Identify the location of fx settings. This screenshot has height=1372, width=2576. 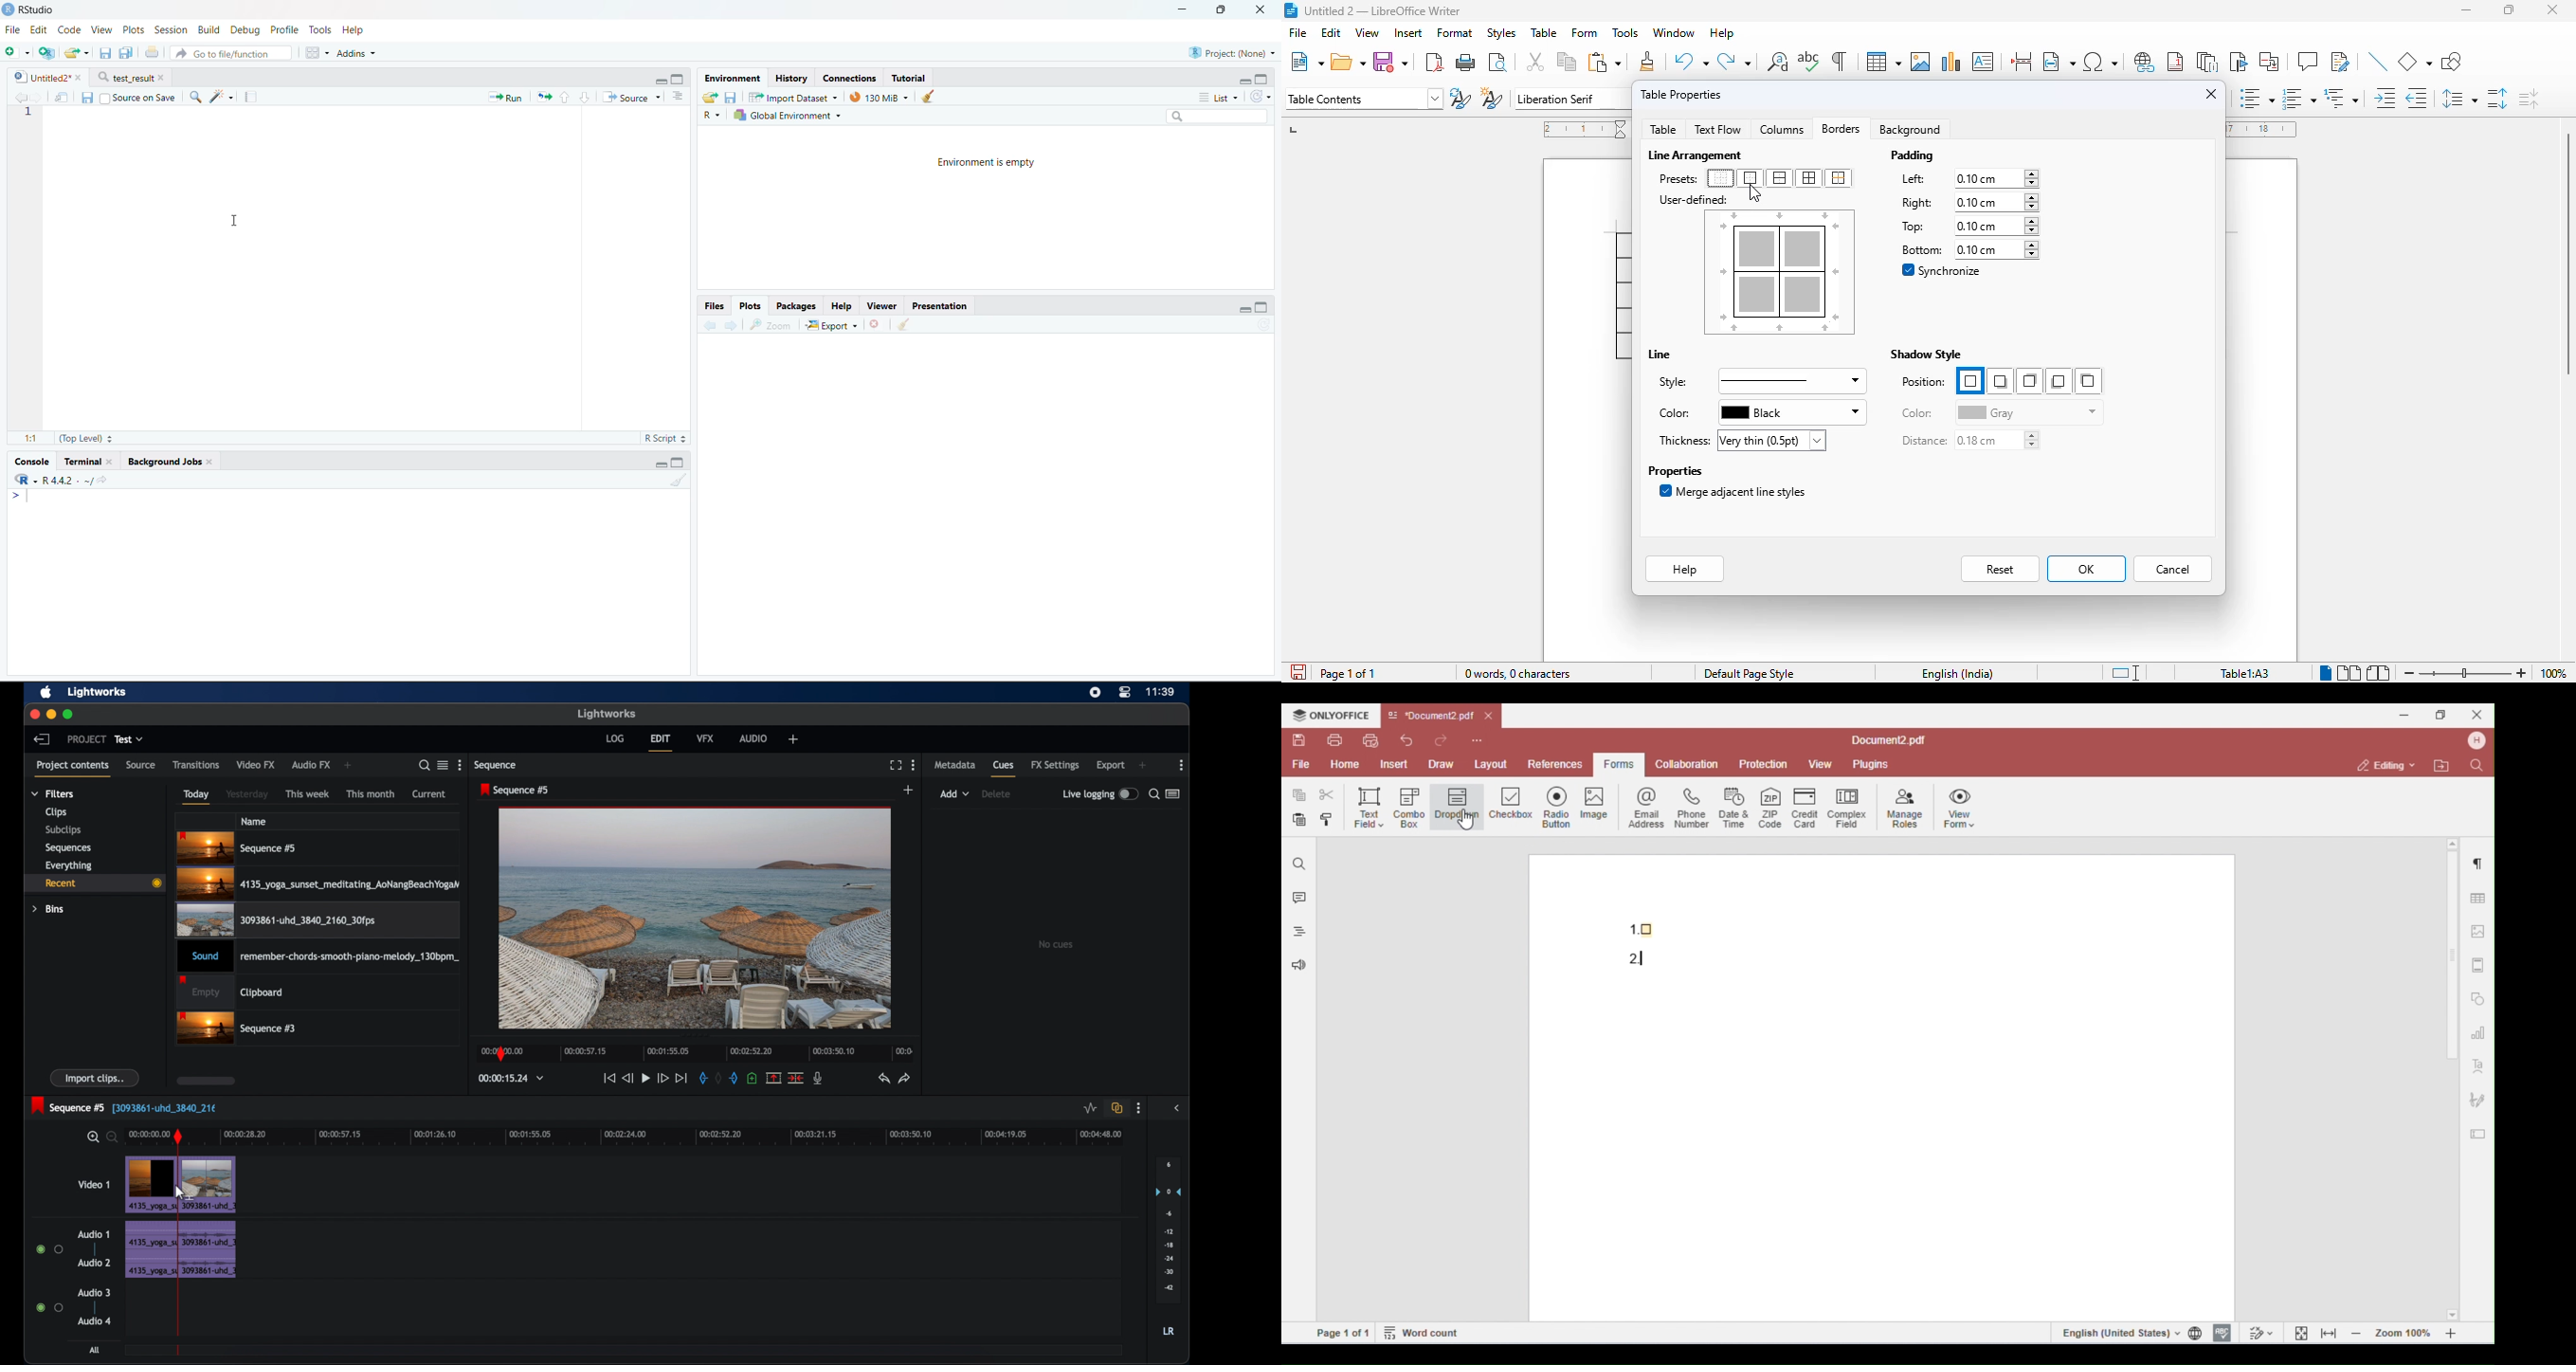
(1056, 765).